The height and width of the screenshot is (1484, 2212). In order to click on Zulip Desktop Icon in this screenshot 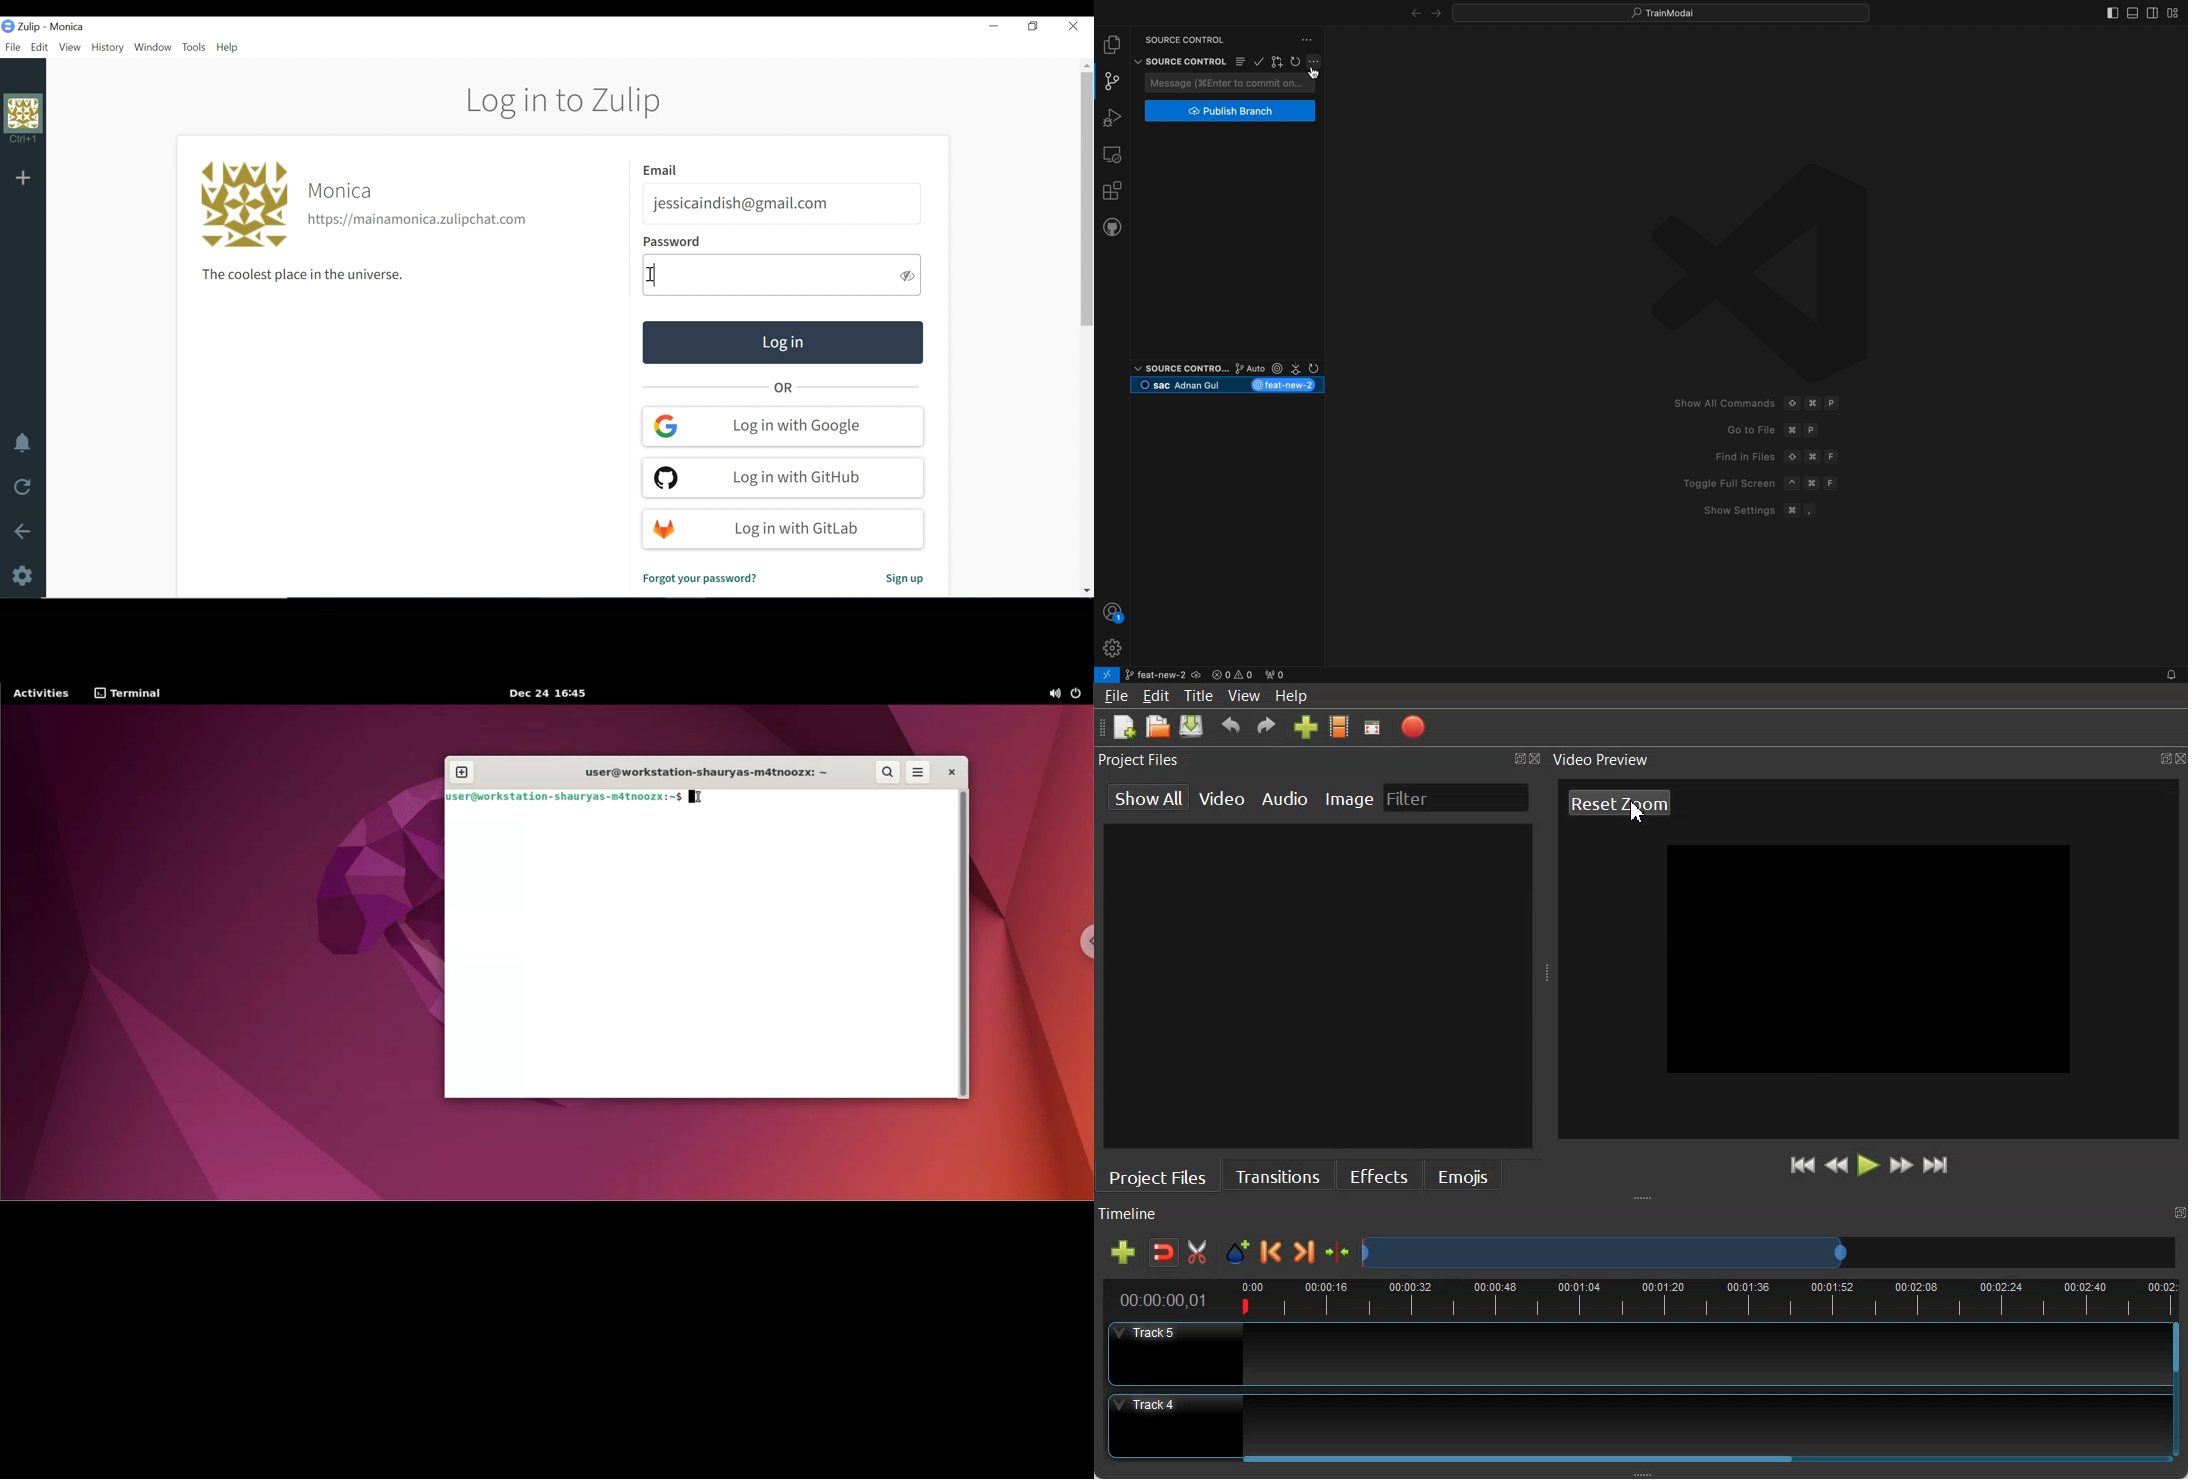, I will do `click(23, 26)`.